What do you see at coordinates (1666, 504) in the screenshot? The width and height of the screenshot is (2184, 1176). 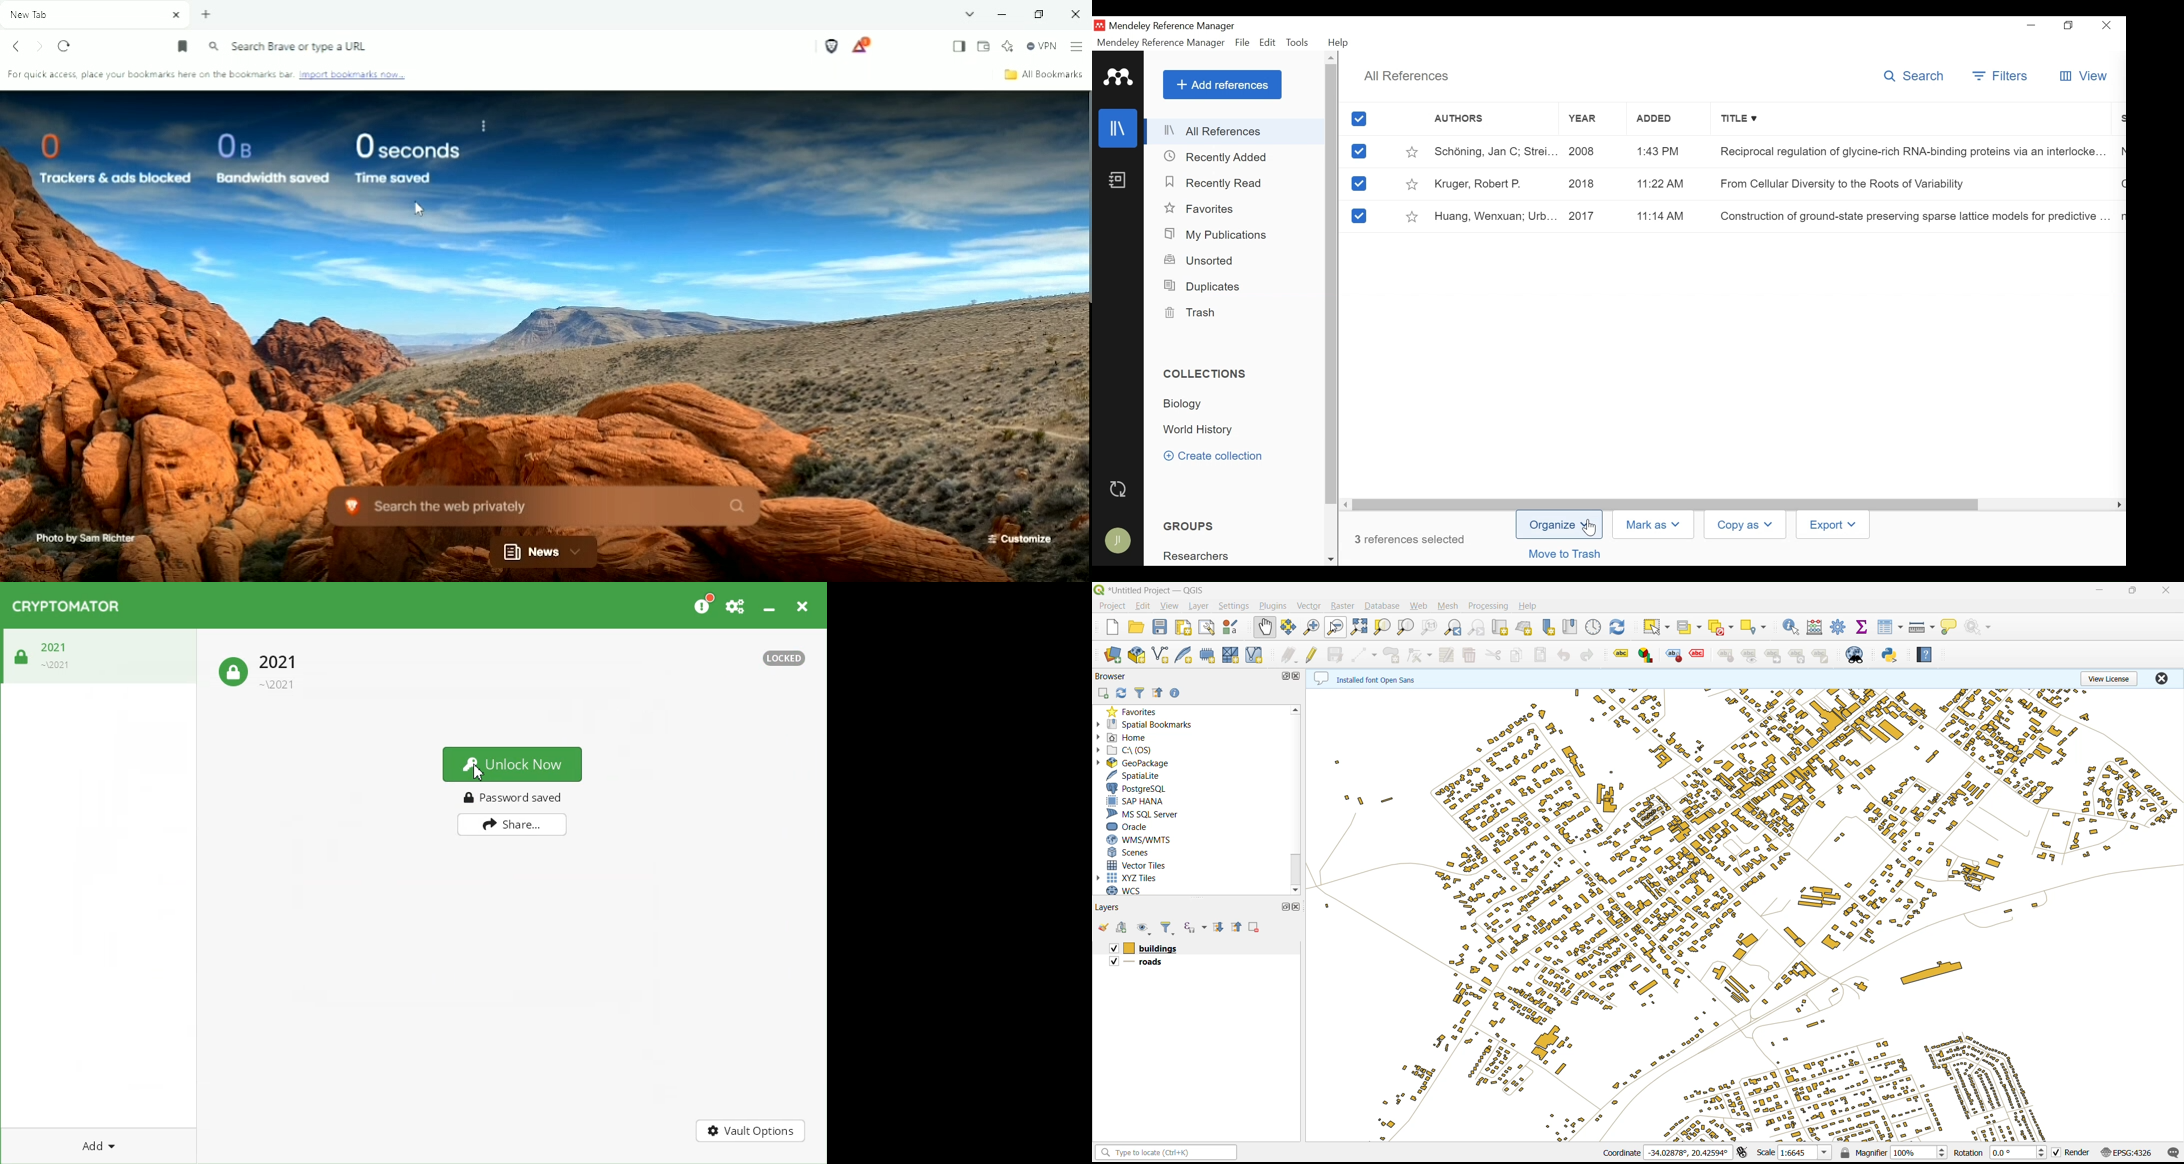 I see `Horizontal Scroll bar` at bounding box center [1666, 504].